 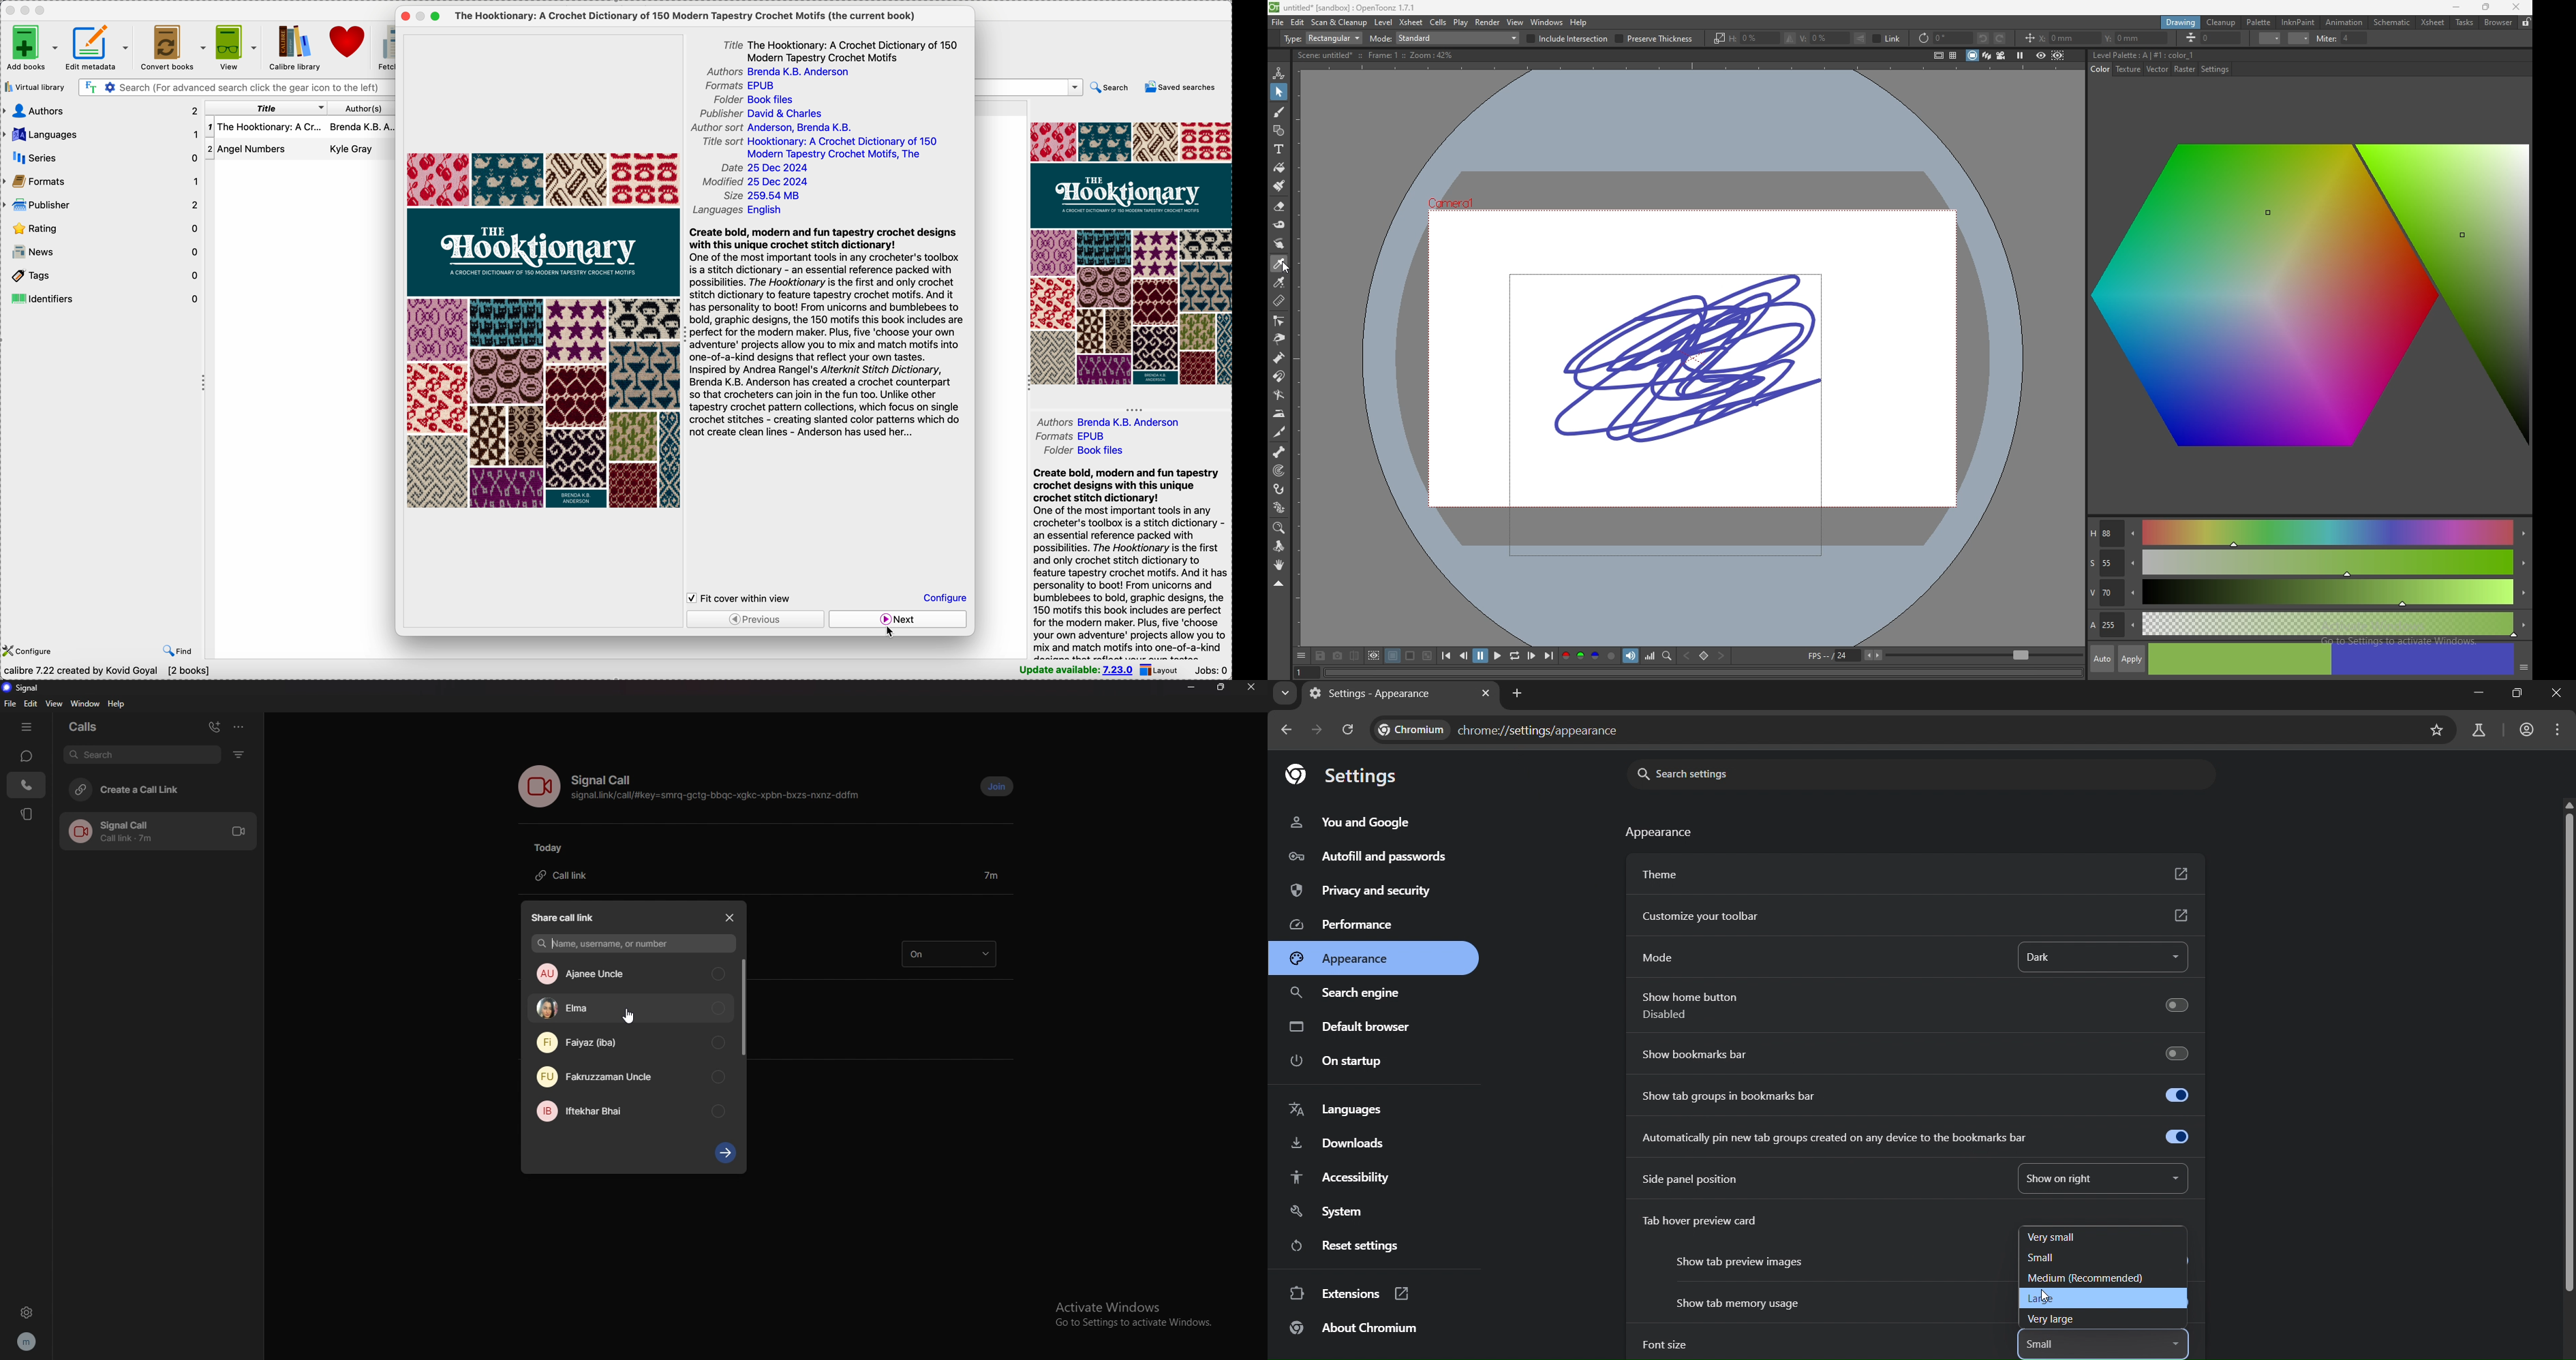 What do you see at coordinates (1983, 39) in the screenshot?
I see `rotate selection left` at bounding box center [1983, 39].